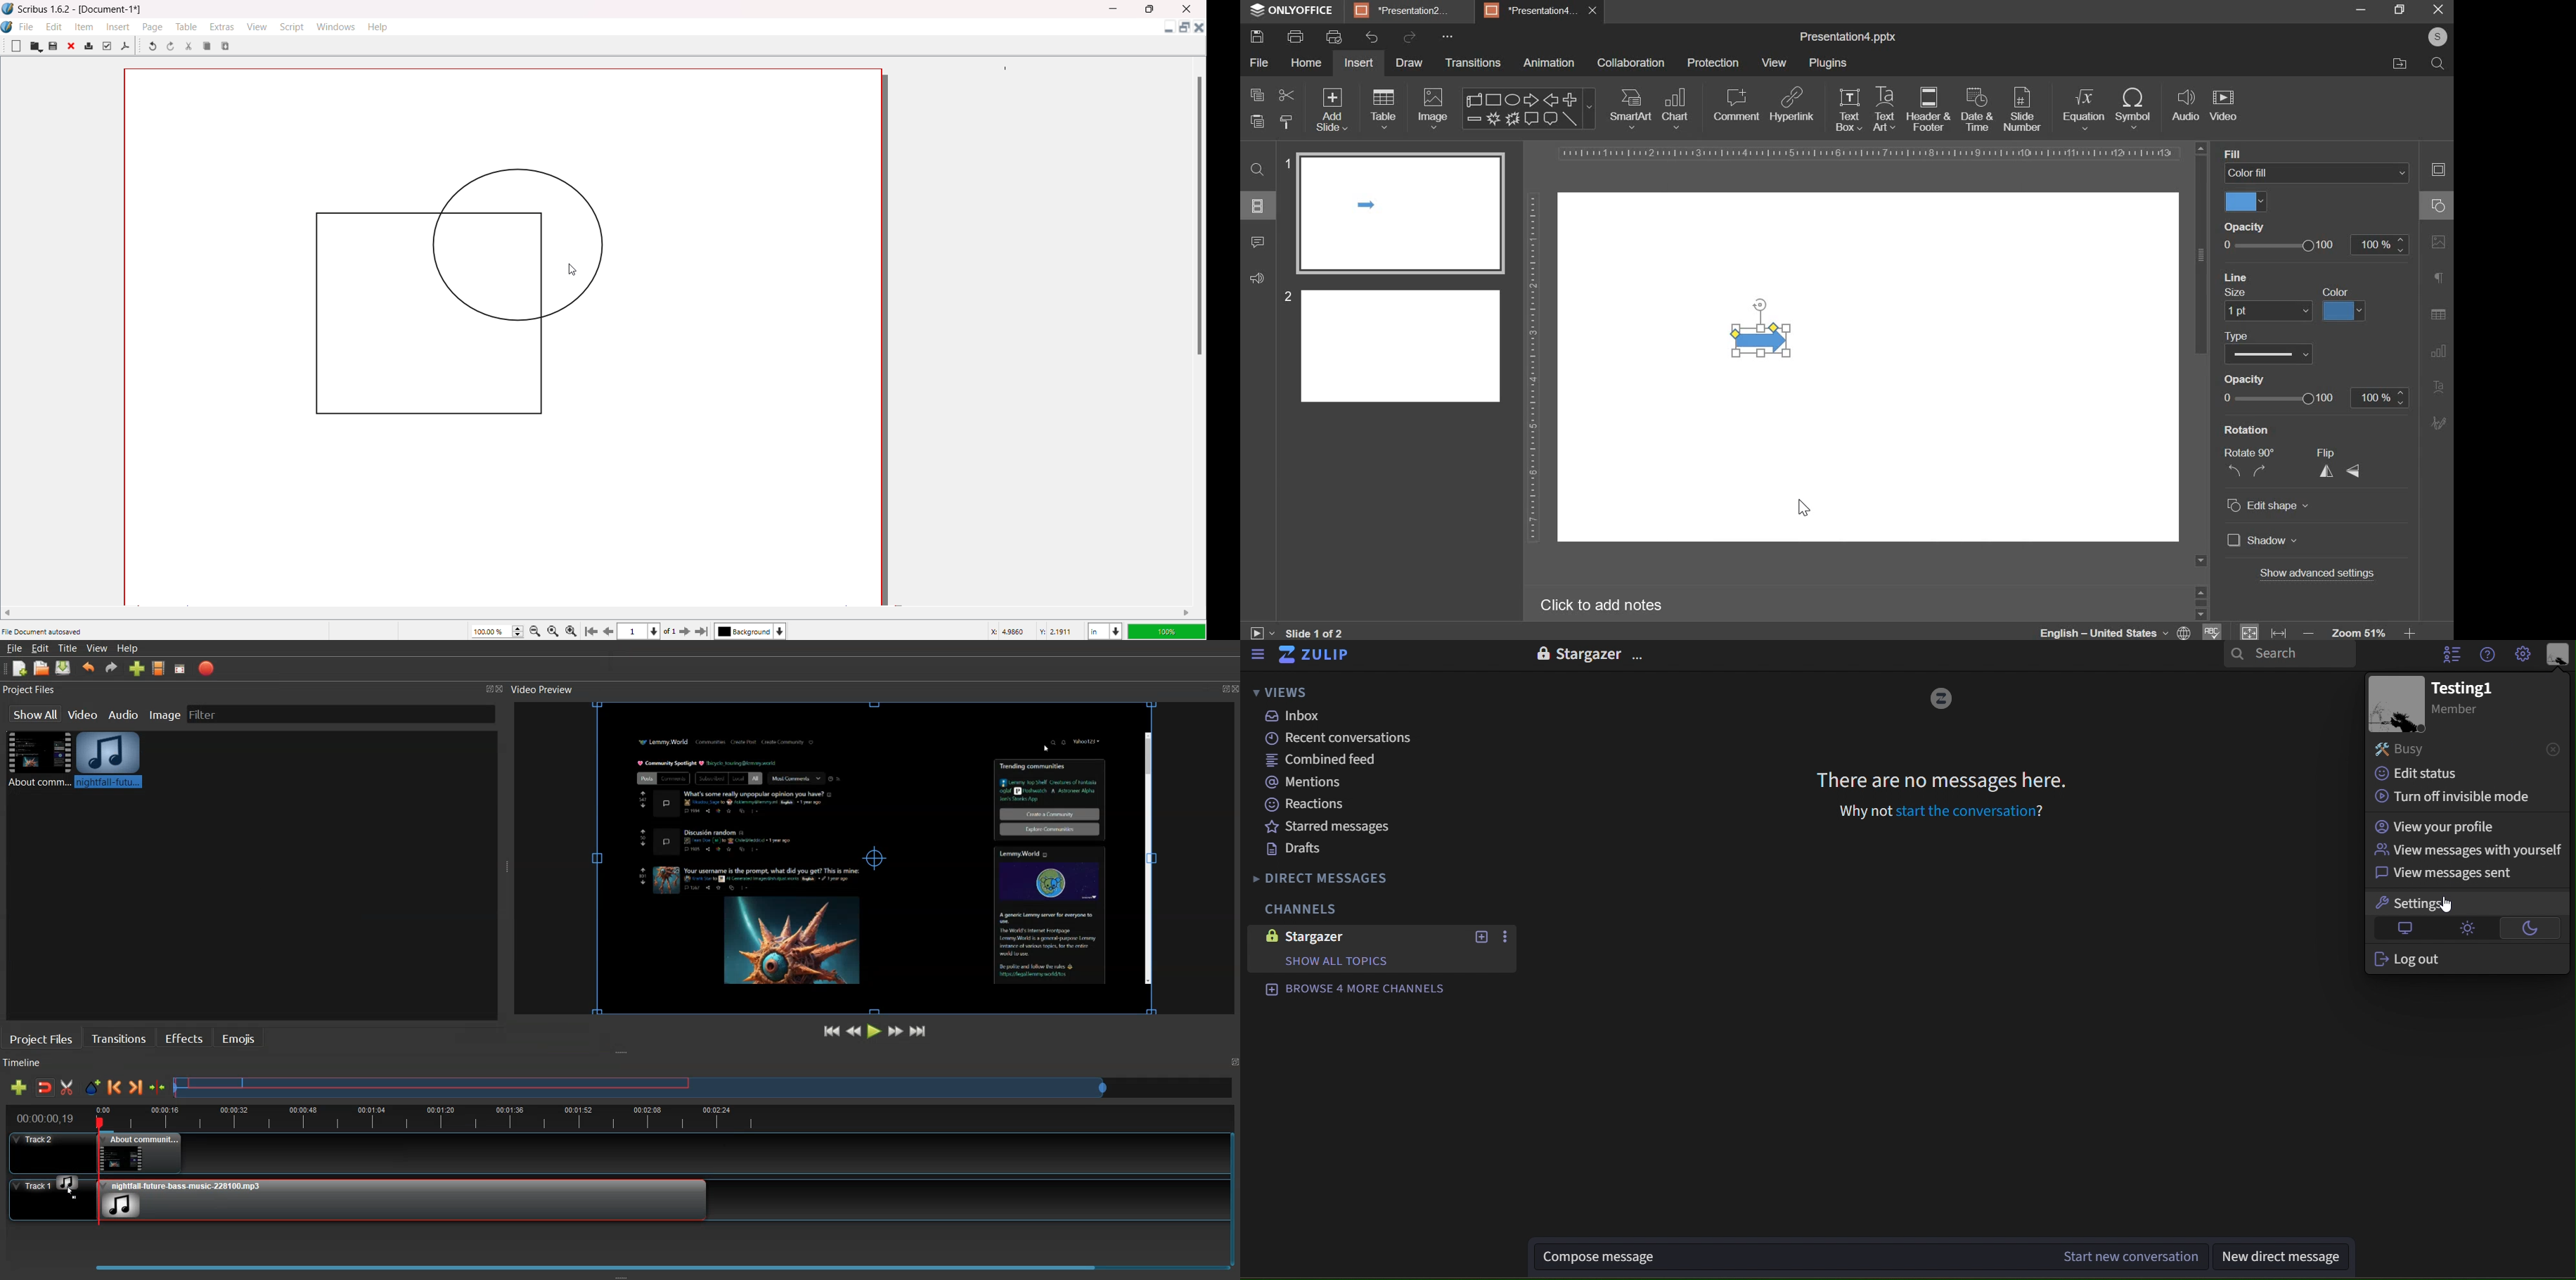 This screenshot has height=1288, width=2576. I want to click on Video Preview, so click(549, 690).